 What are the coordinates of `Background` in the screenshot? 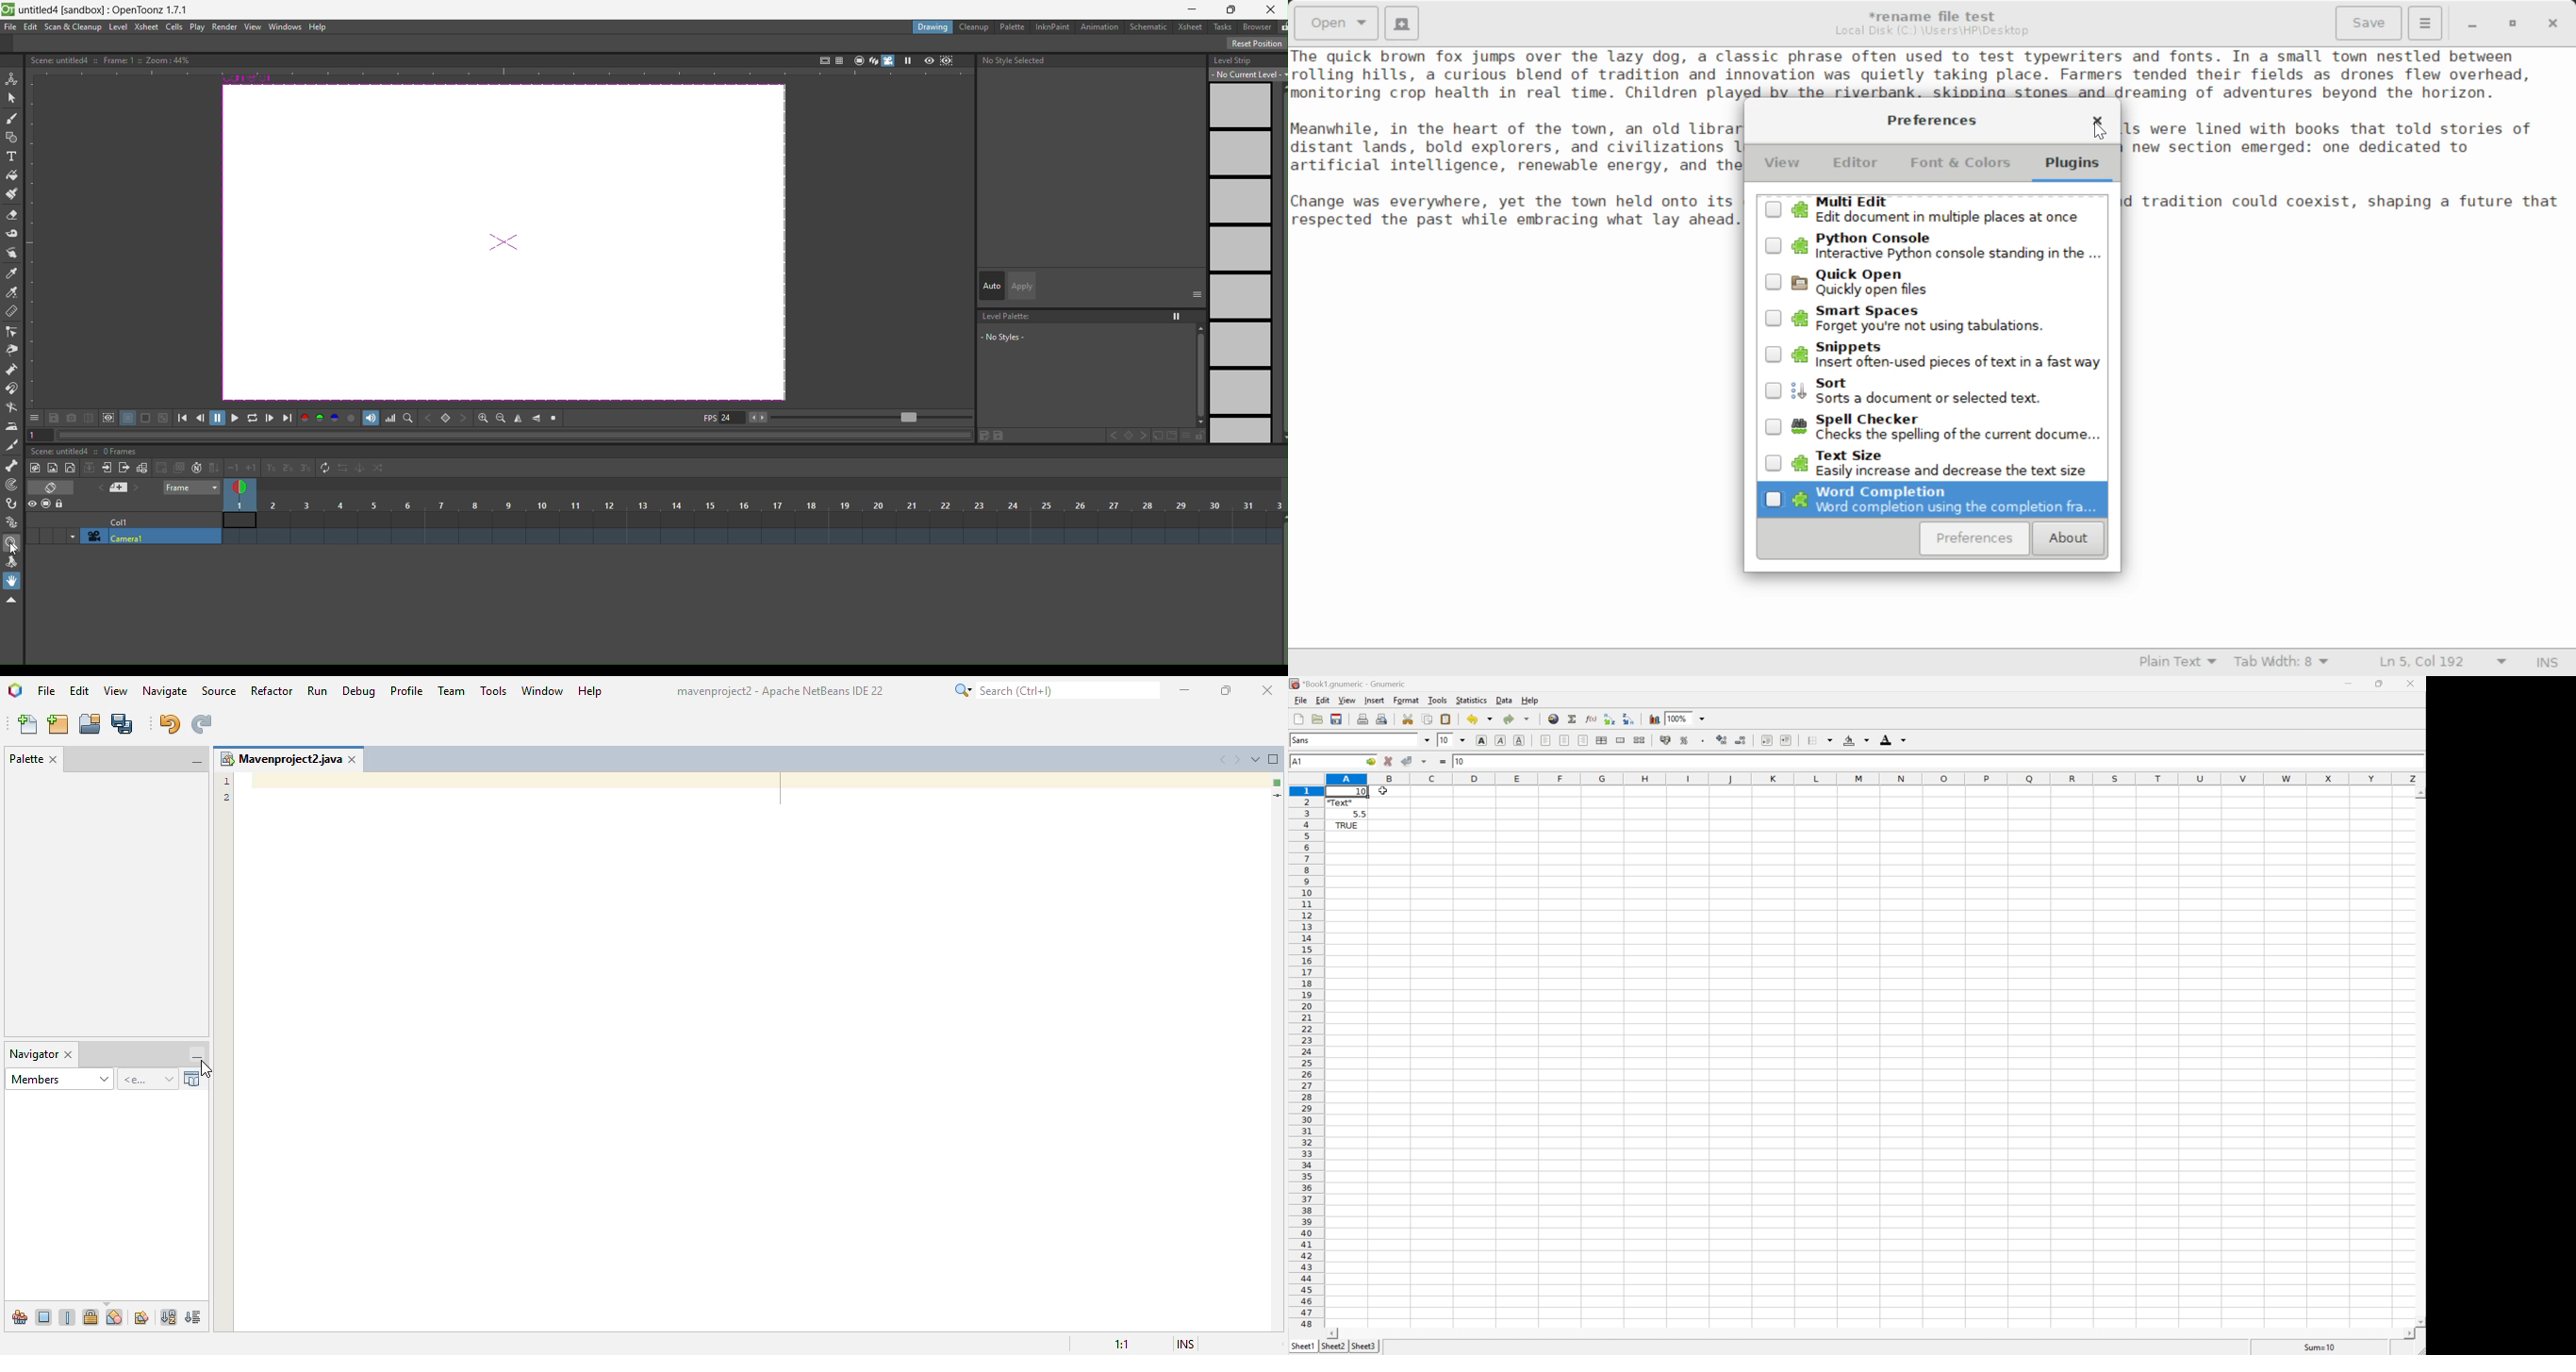 It's located at (1856, 739).